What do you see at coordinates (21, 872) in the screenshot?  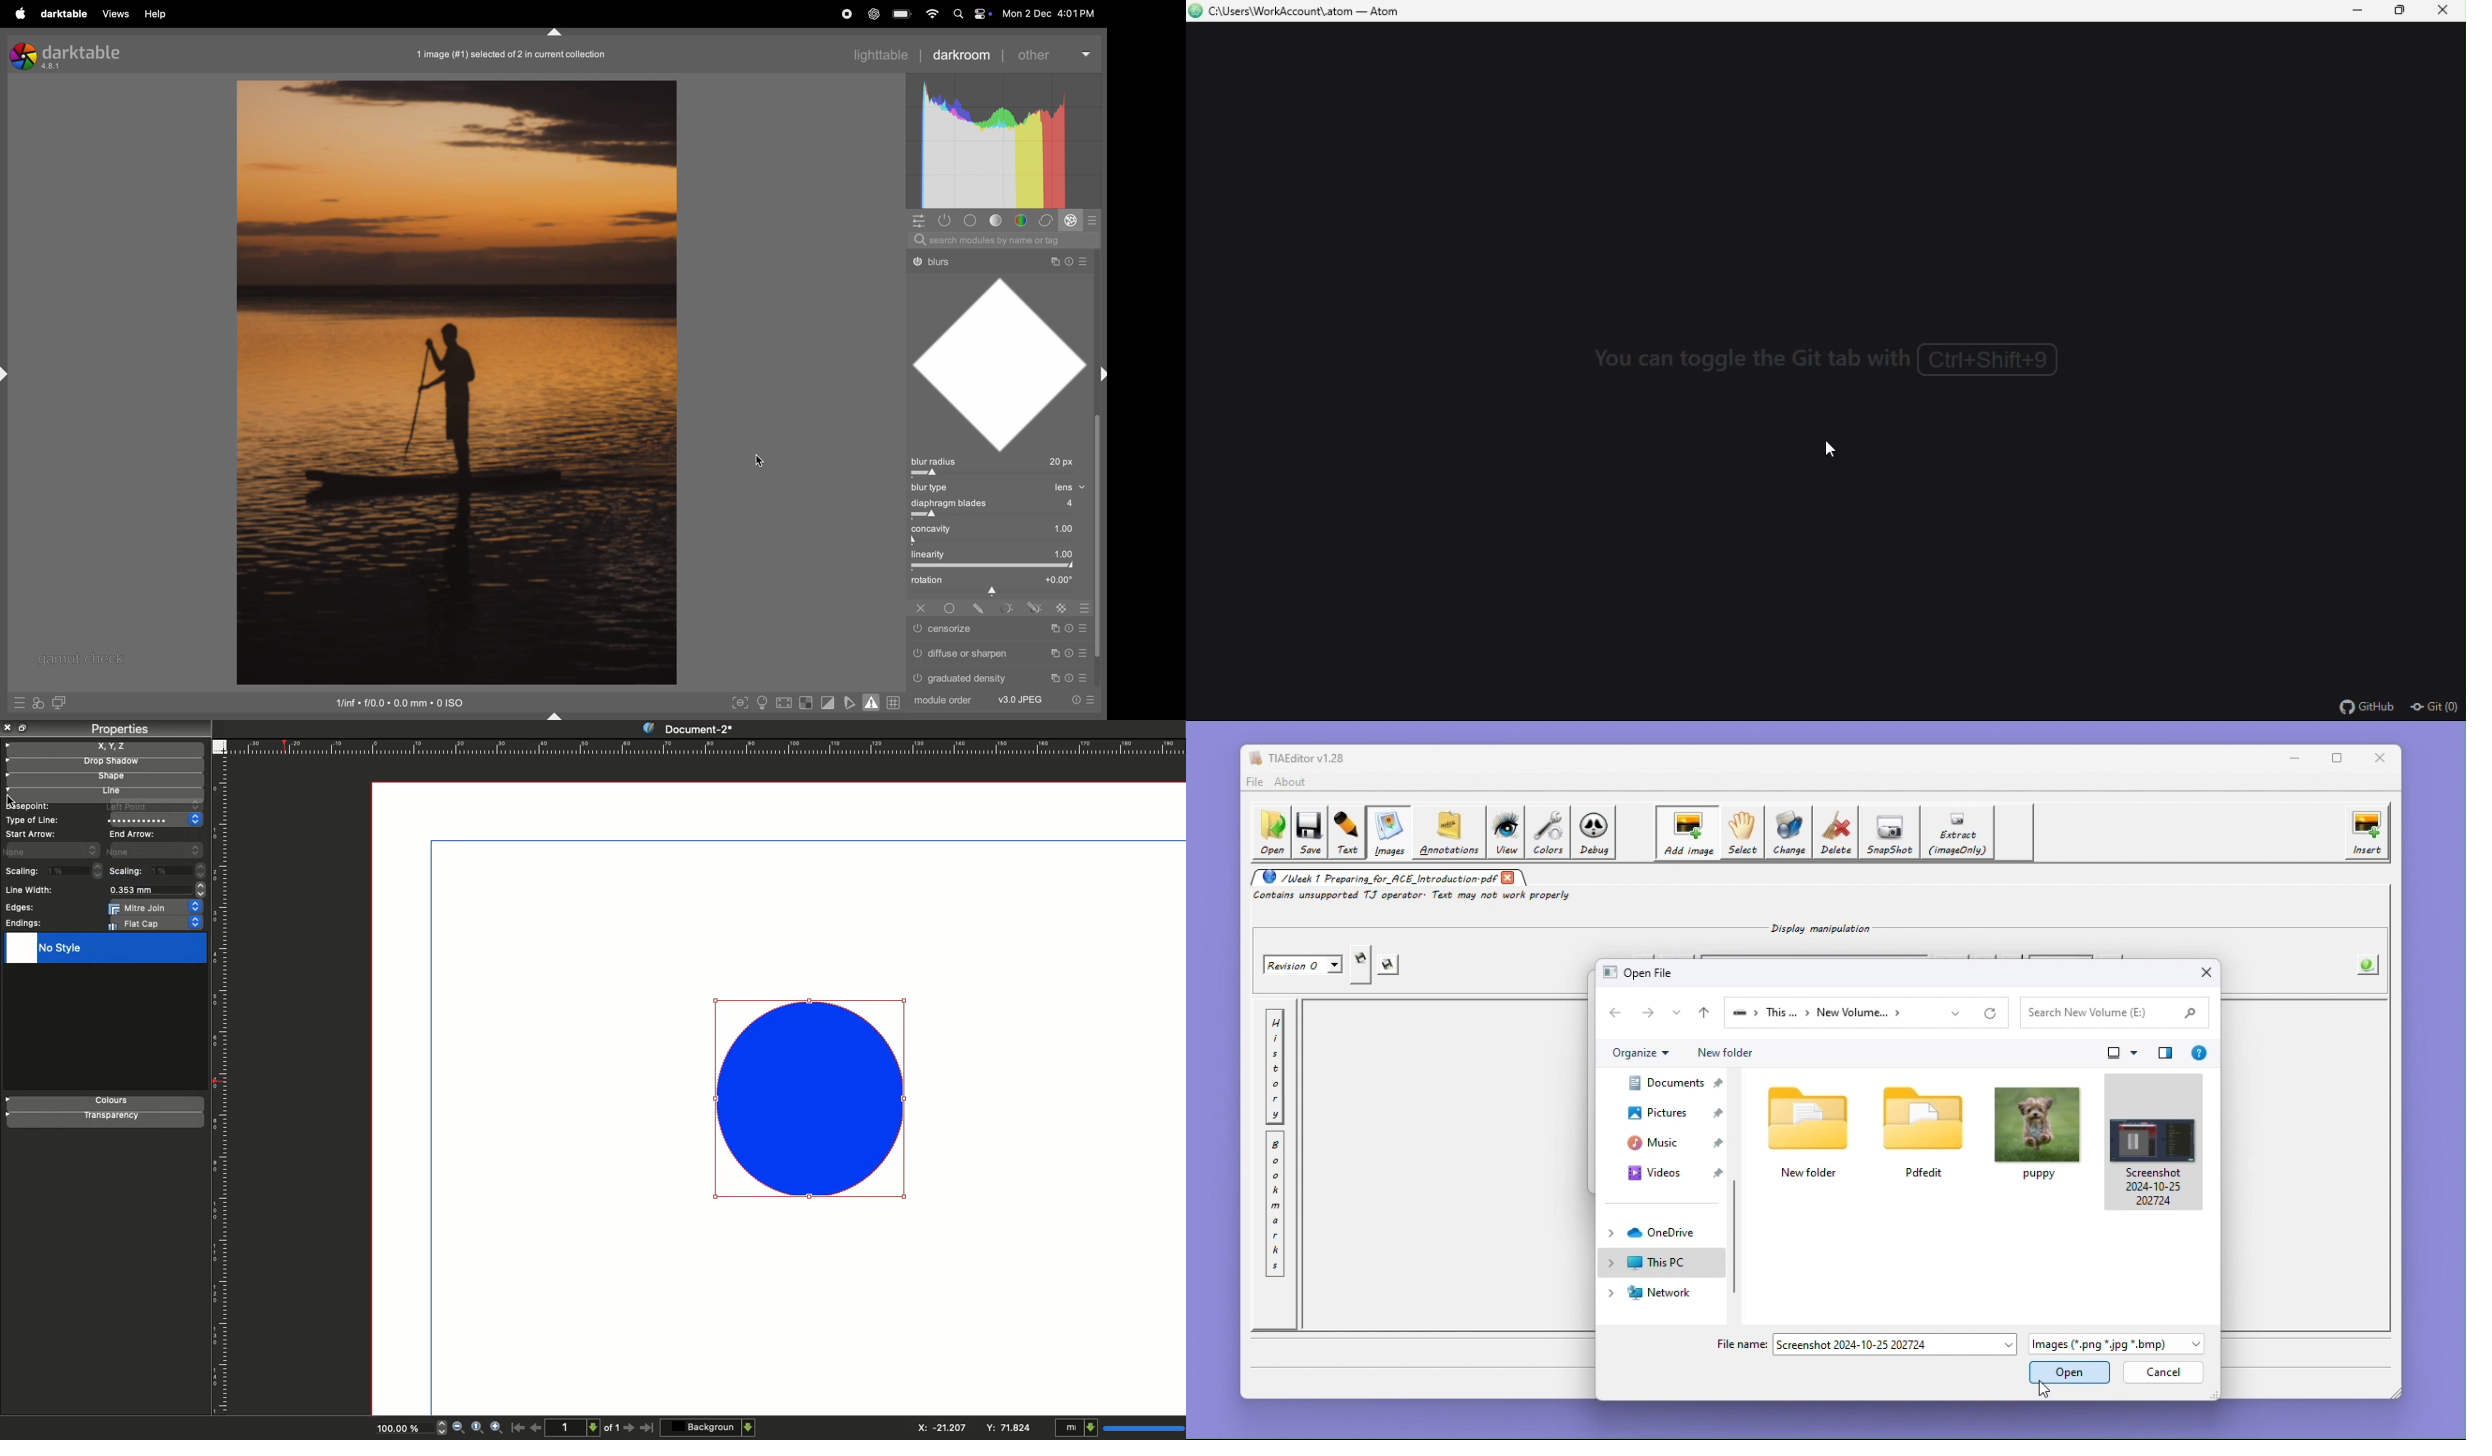 I see `Scaling` at bounding box center [21, 872].